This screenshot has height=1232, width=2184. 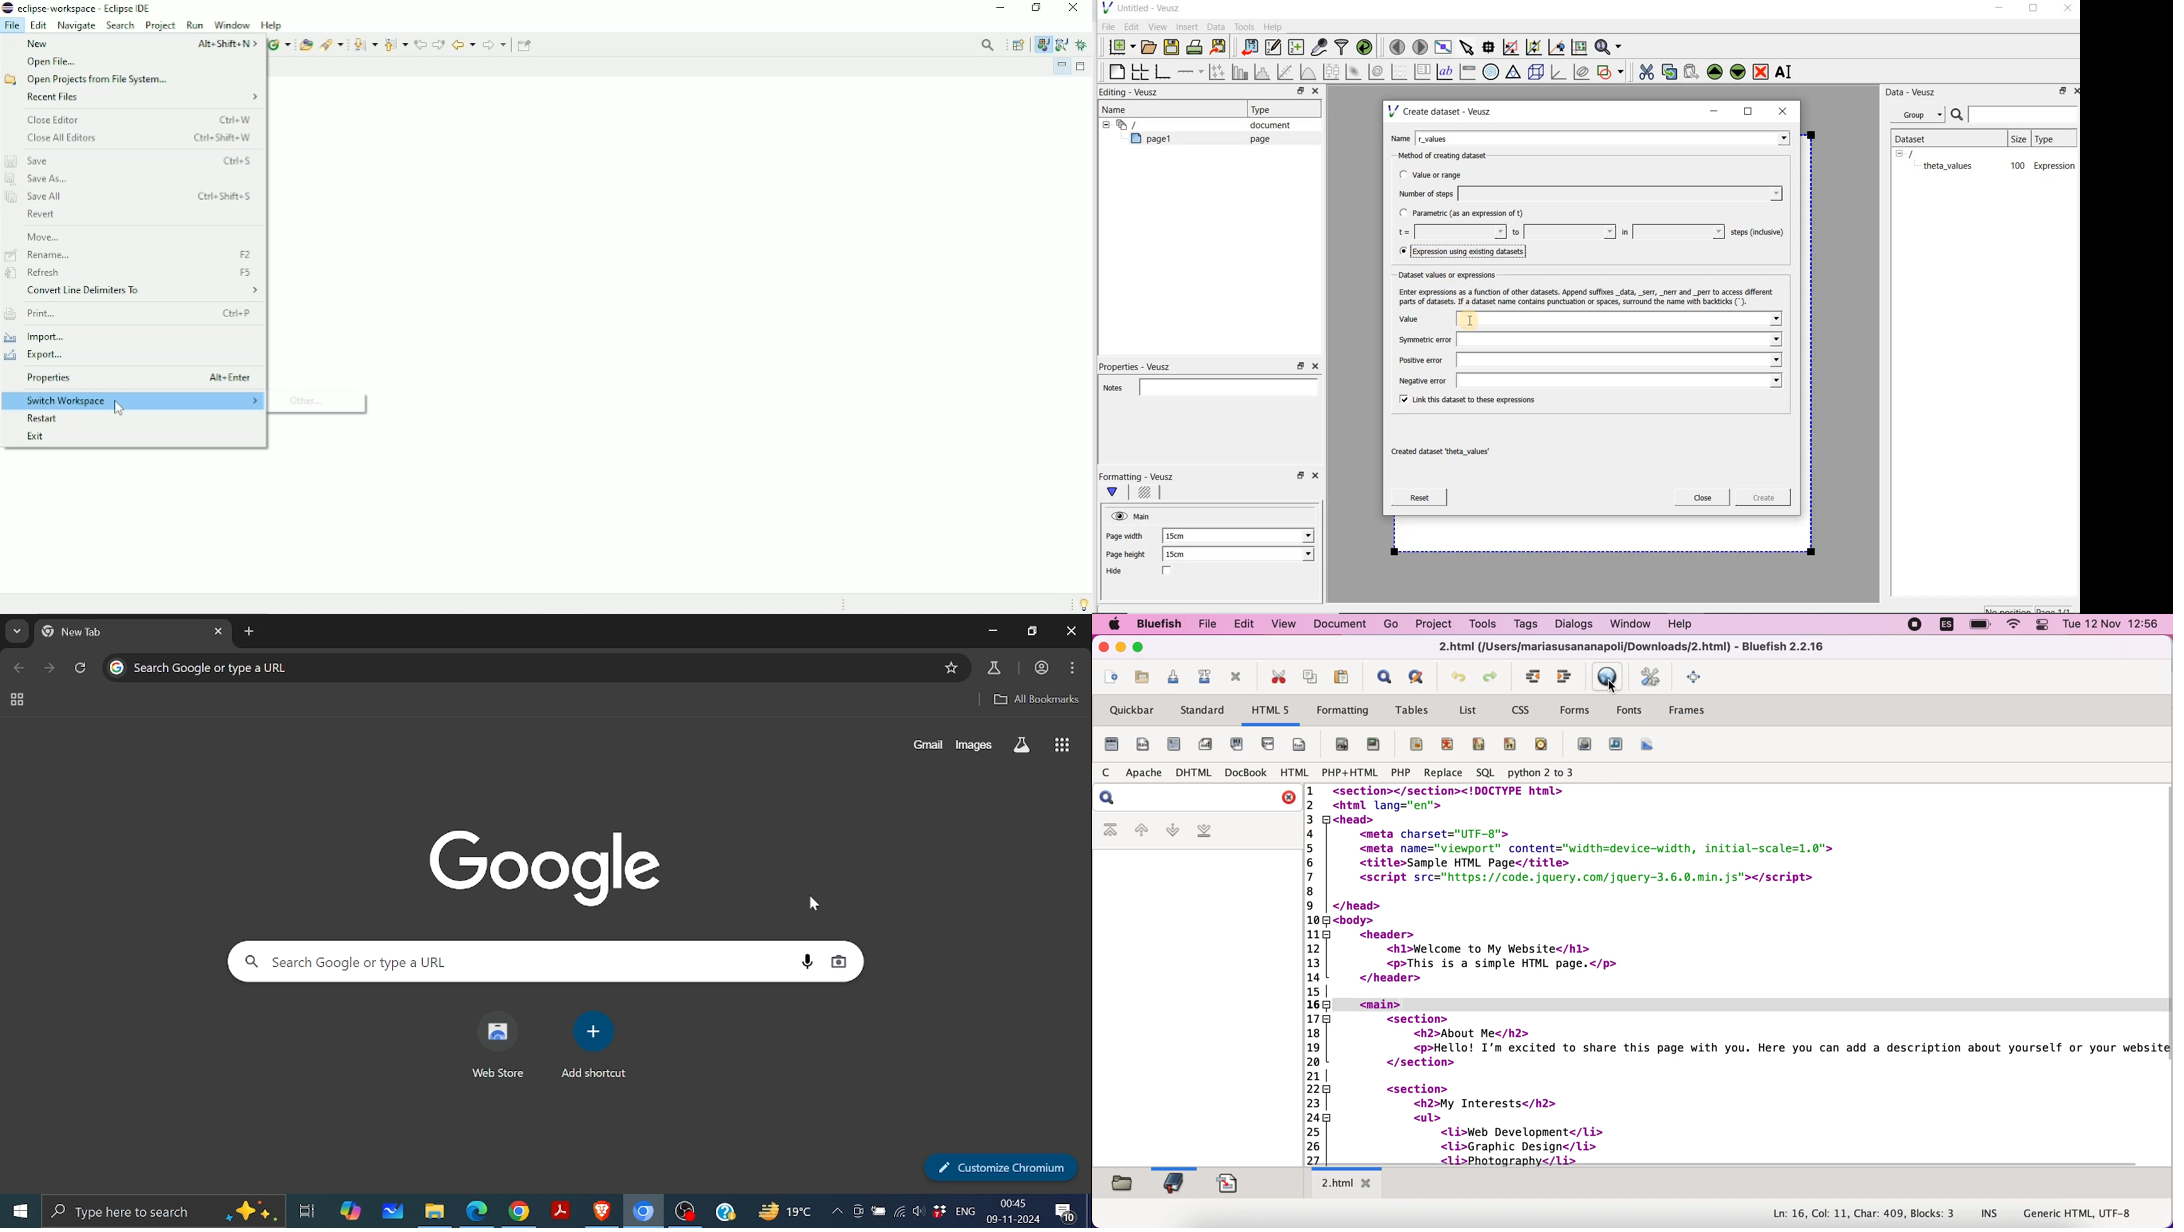 What do you see at coordinates (21, 1210) in the screenshot?
I see `Start` at bounding box center [21, 1210].